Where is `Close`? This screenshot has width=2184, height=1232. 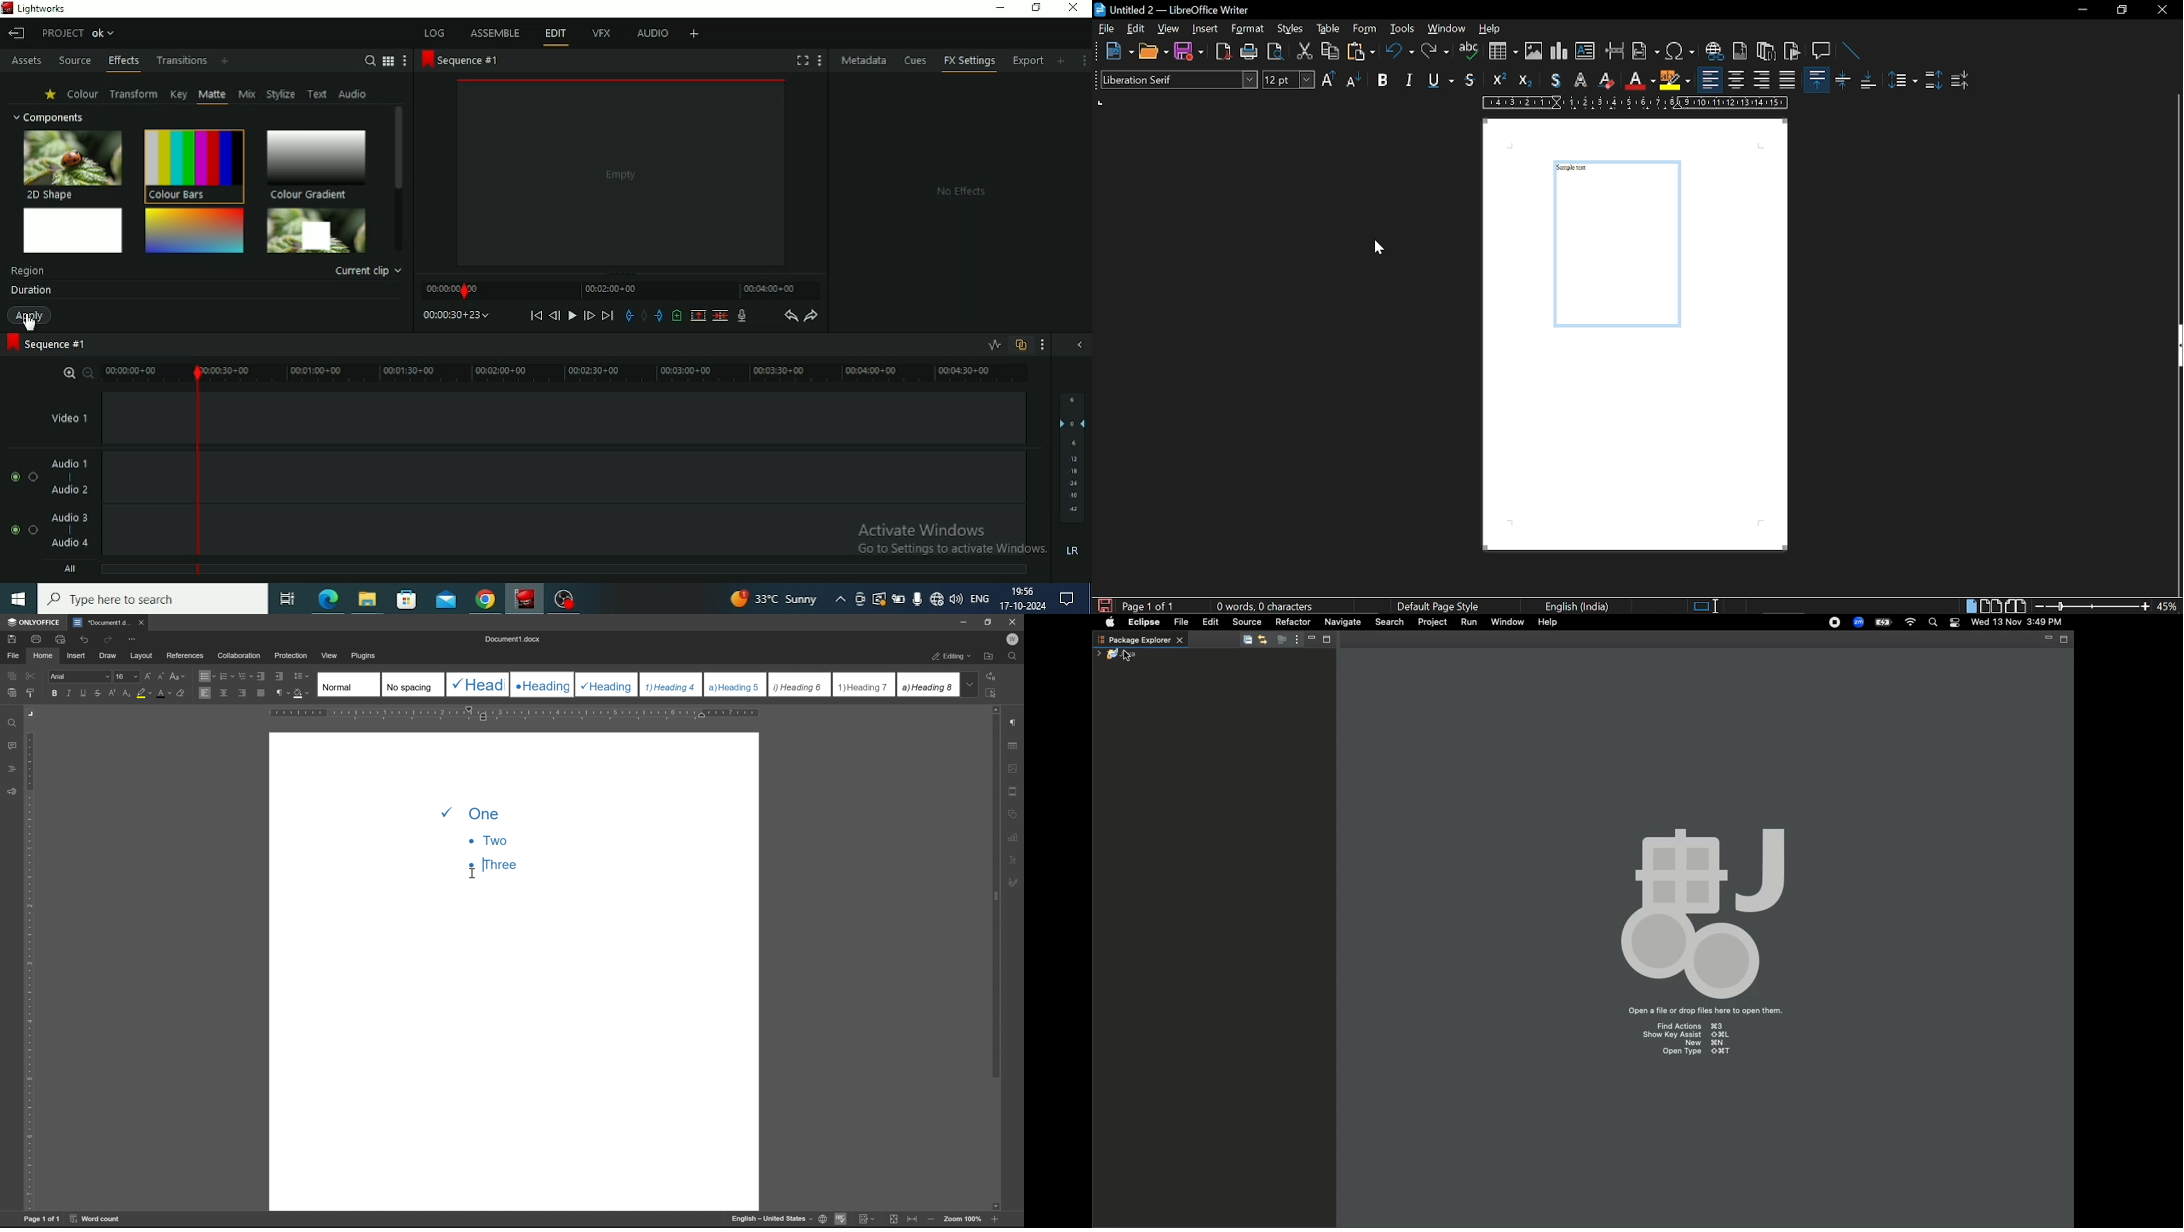
Close is located at coordinates (1073, 9).